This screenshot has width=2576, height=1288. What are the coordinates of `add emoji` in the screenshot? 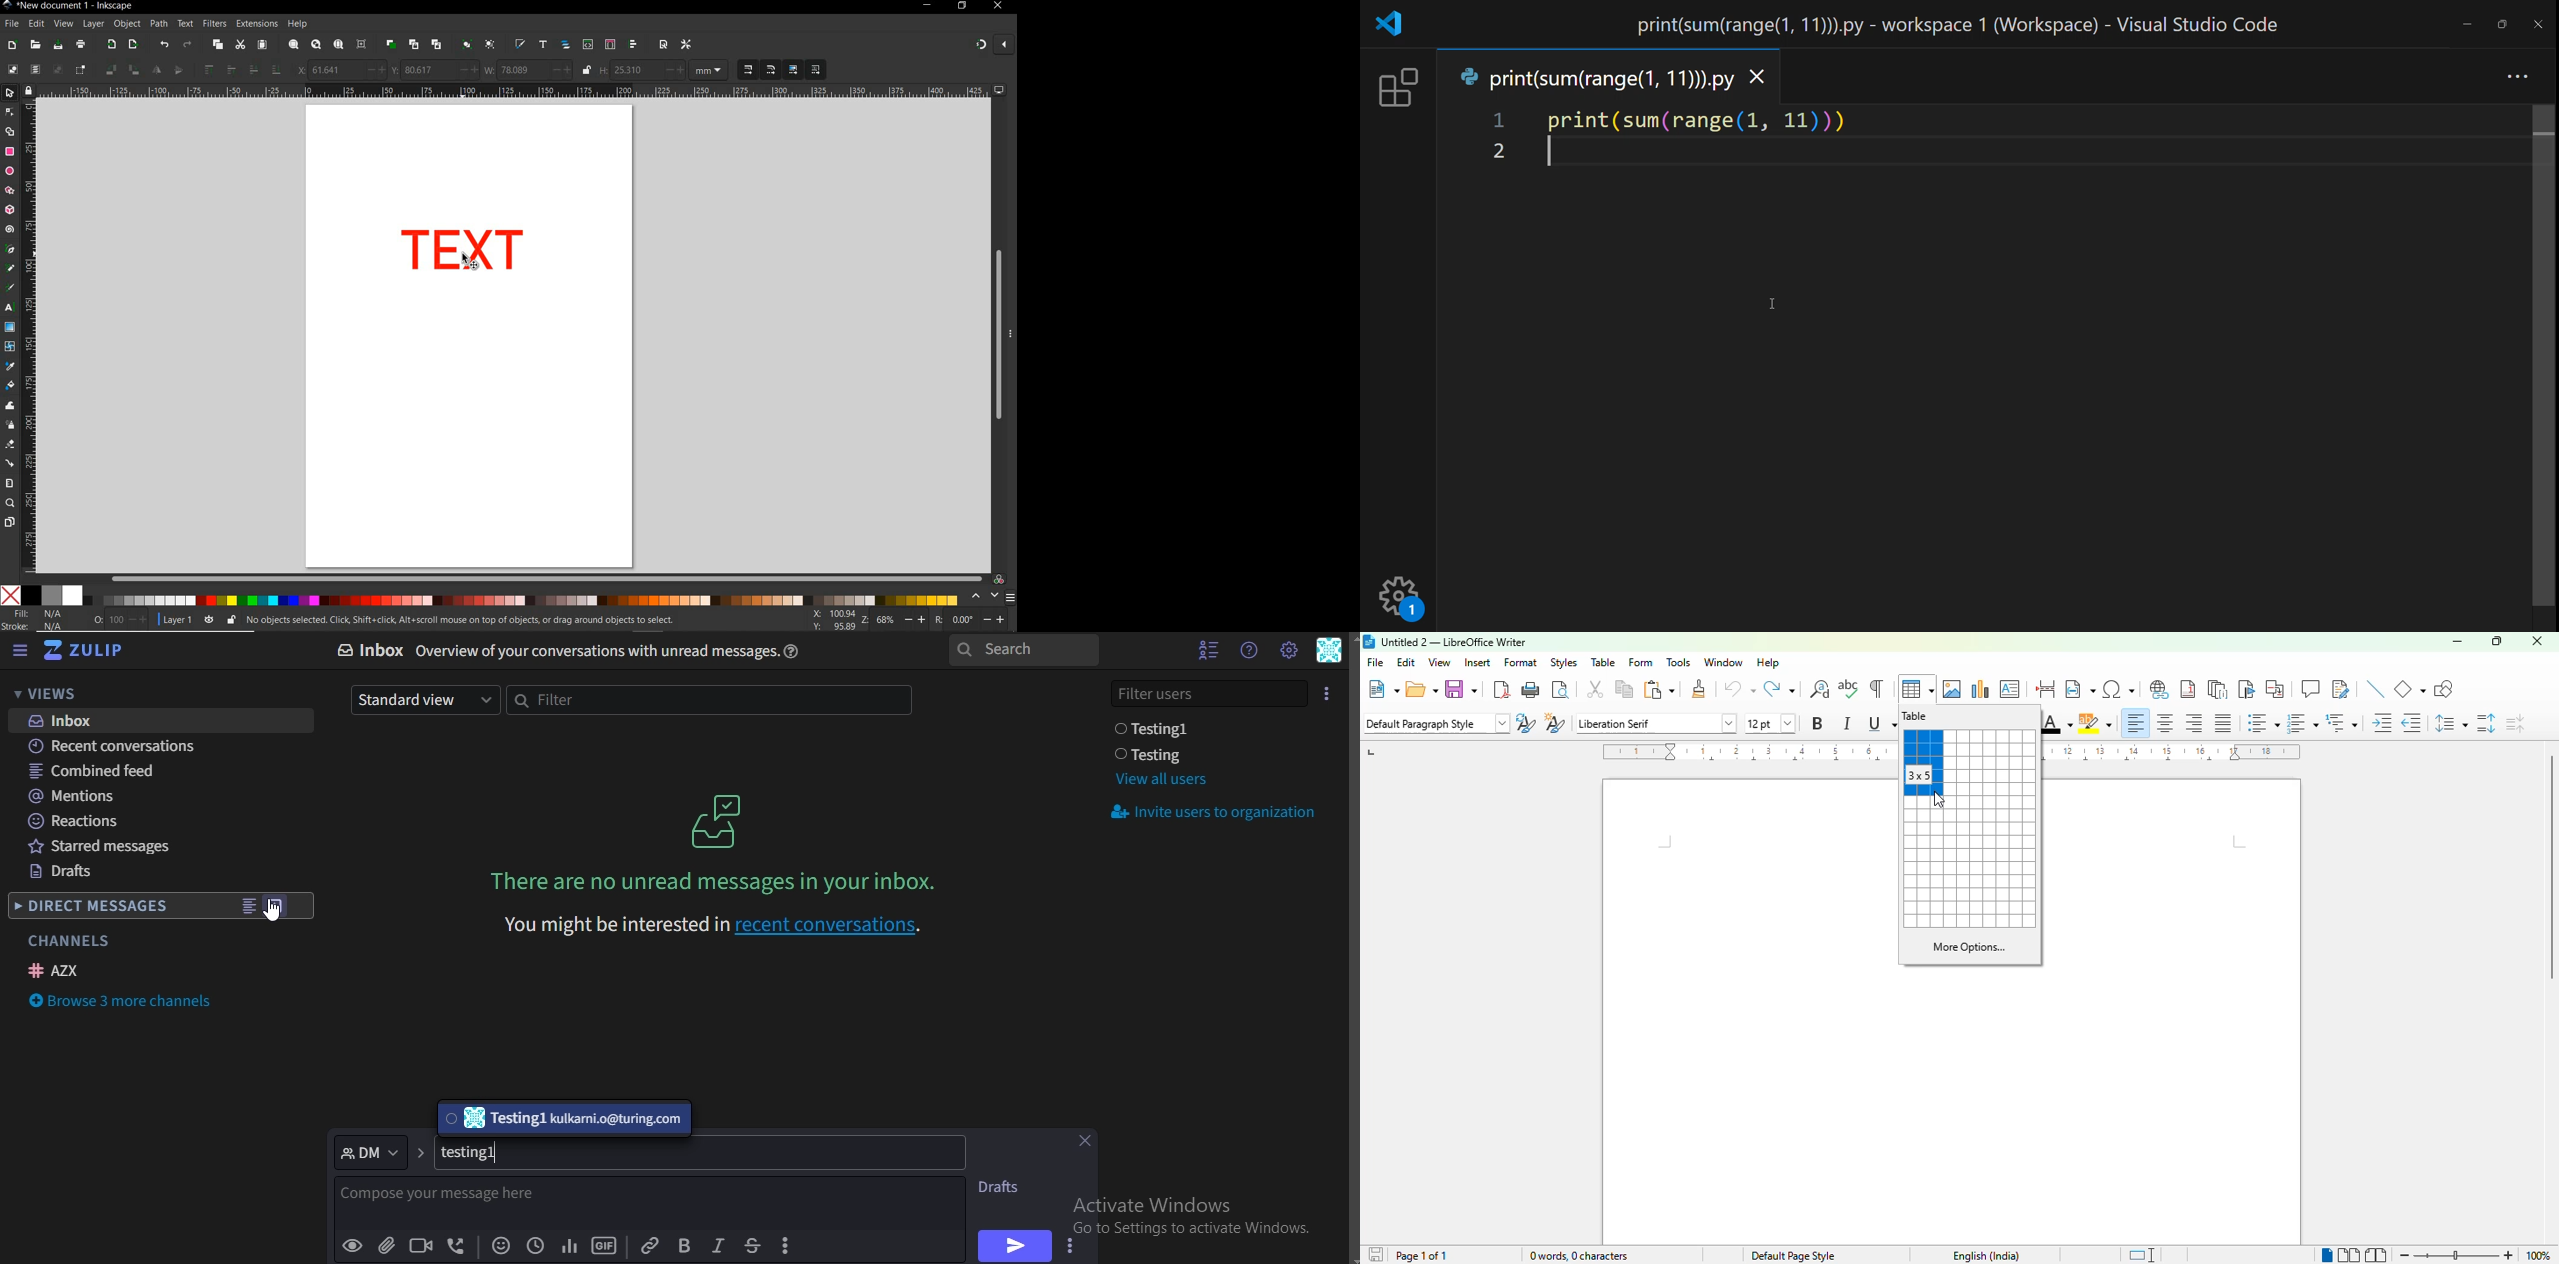 It's located at (502, 1247).